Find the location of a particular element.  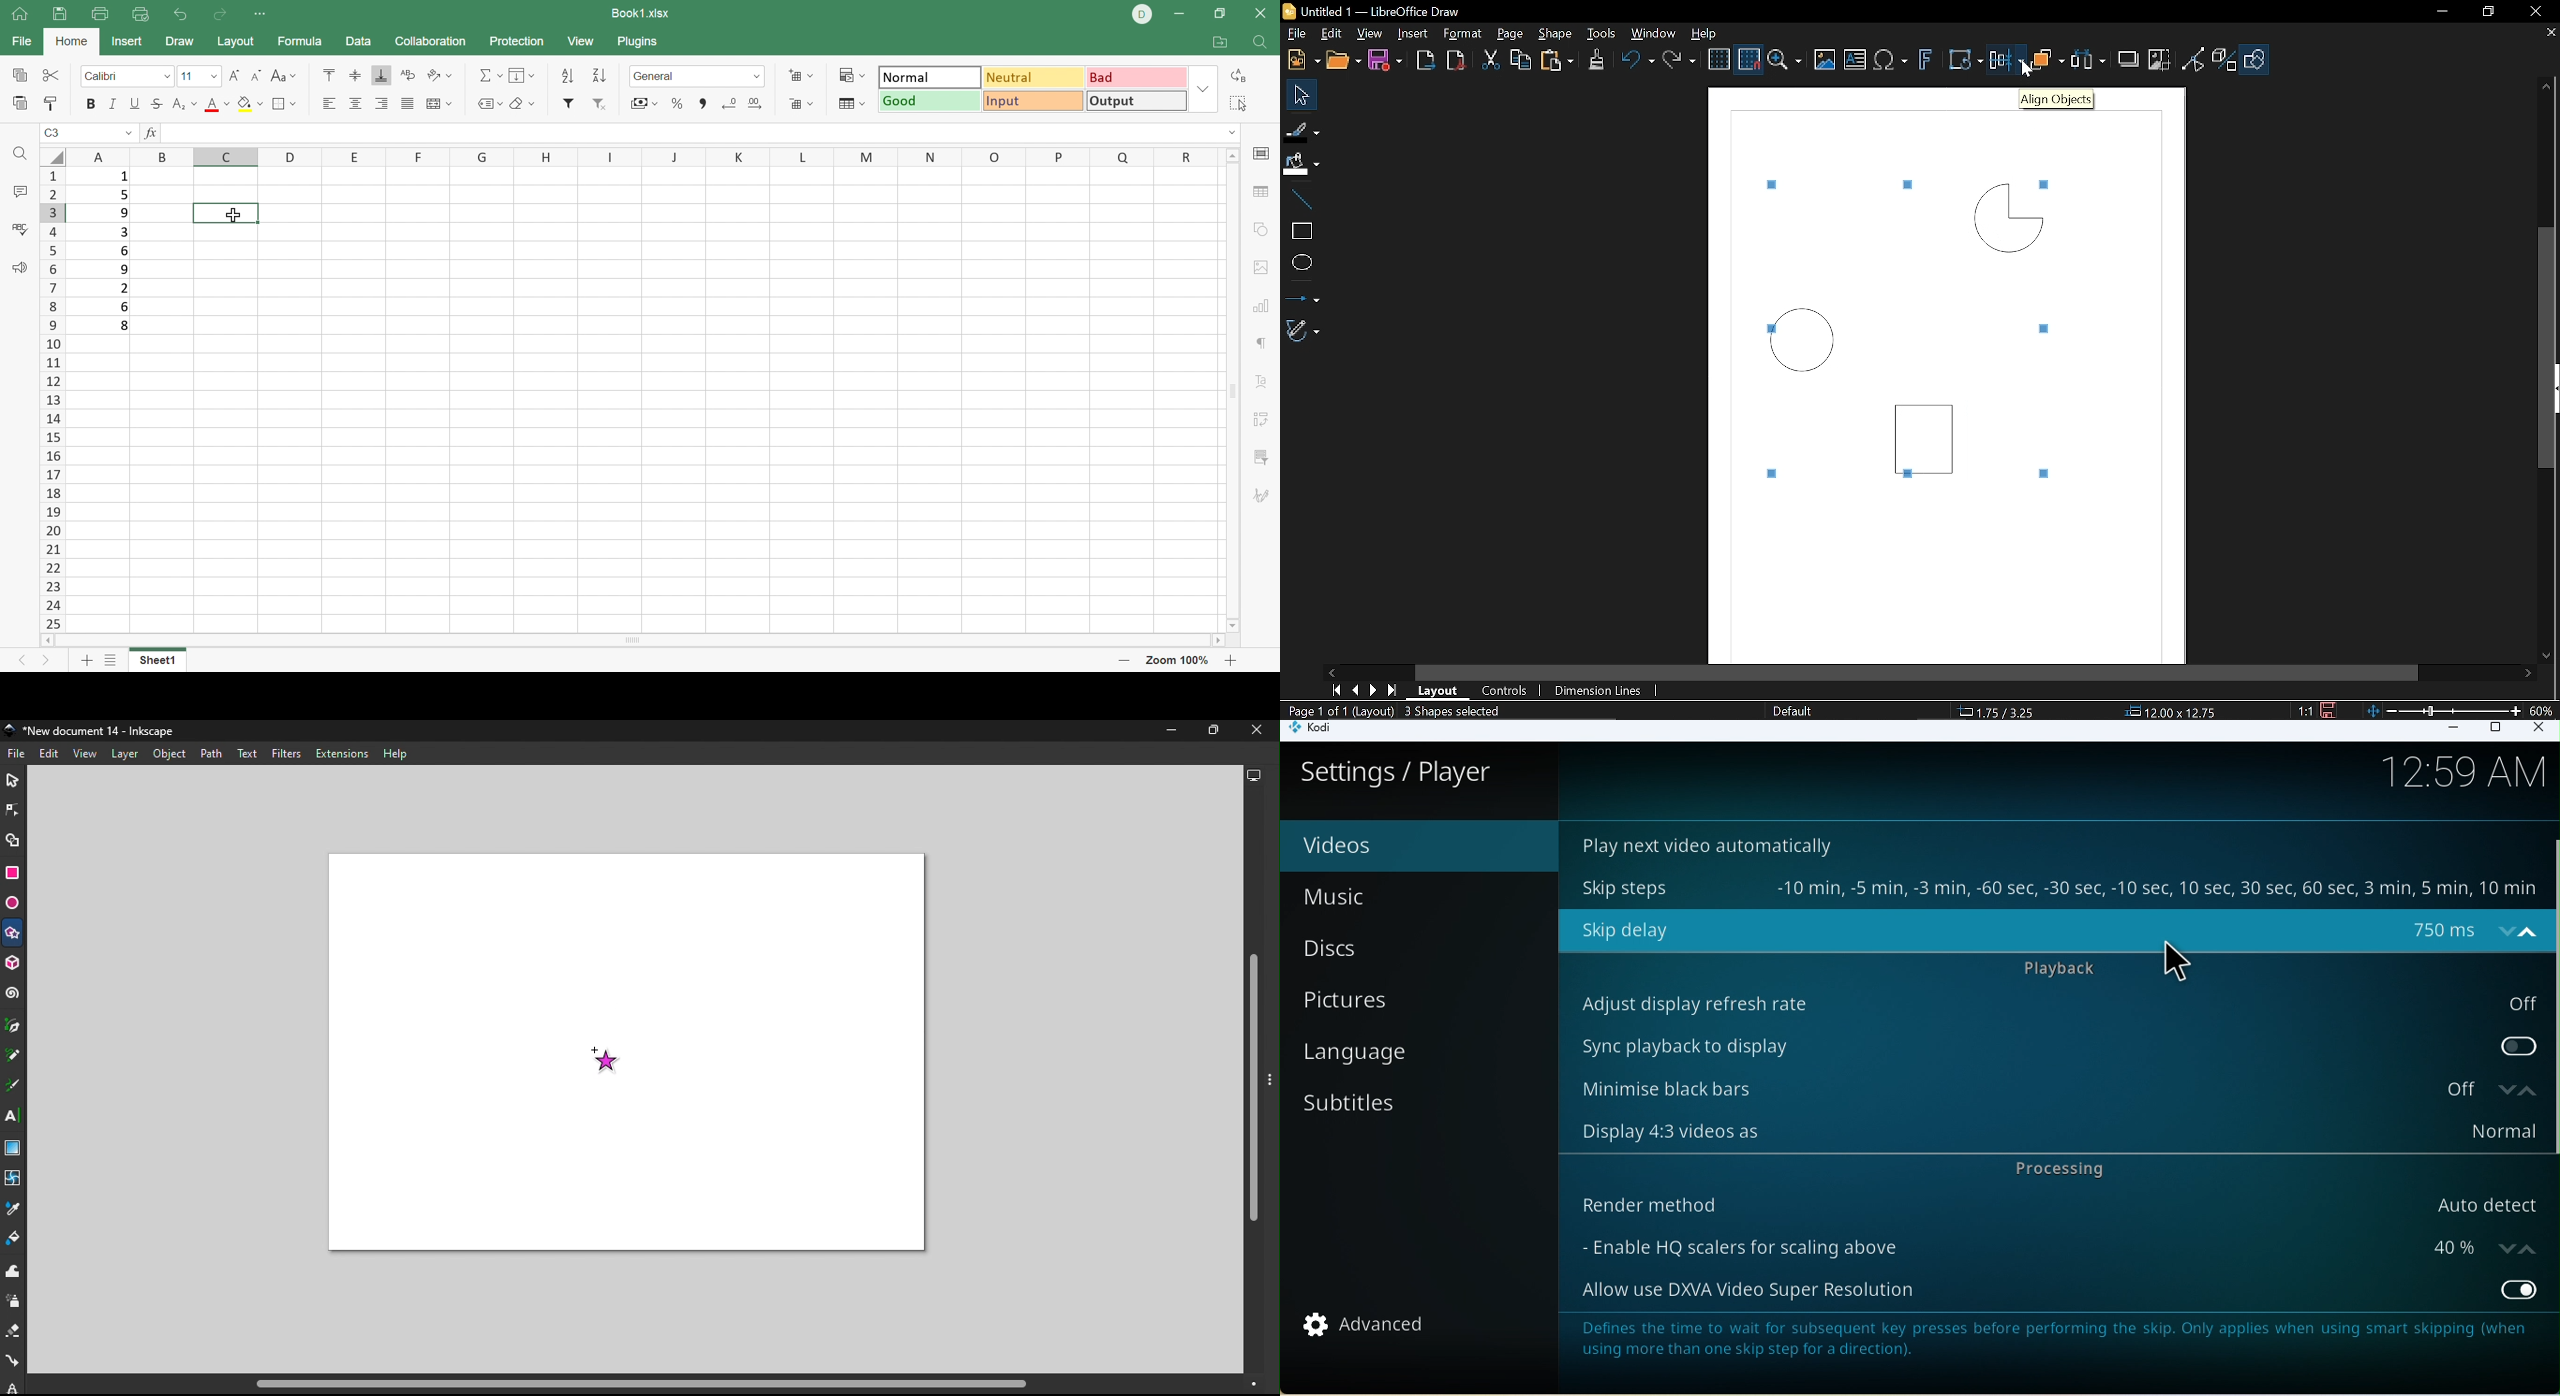

6 is located at coordinates (126, 251).